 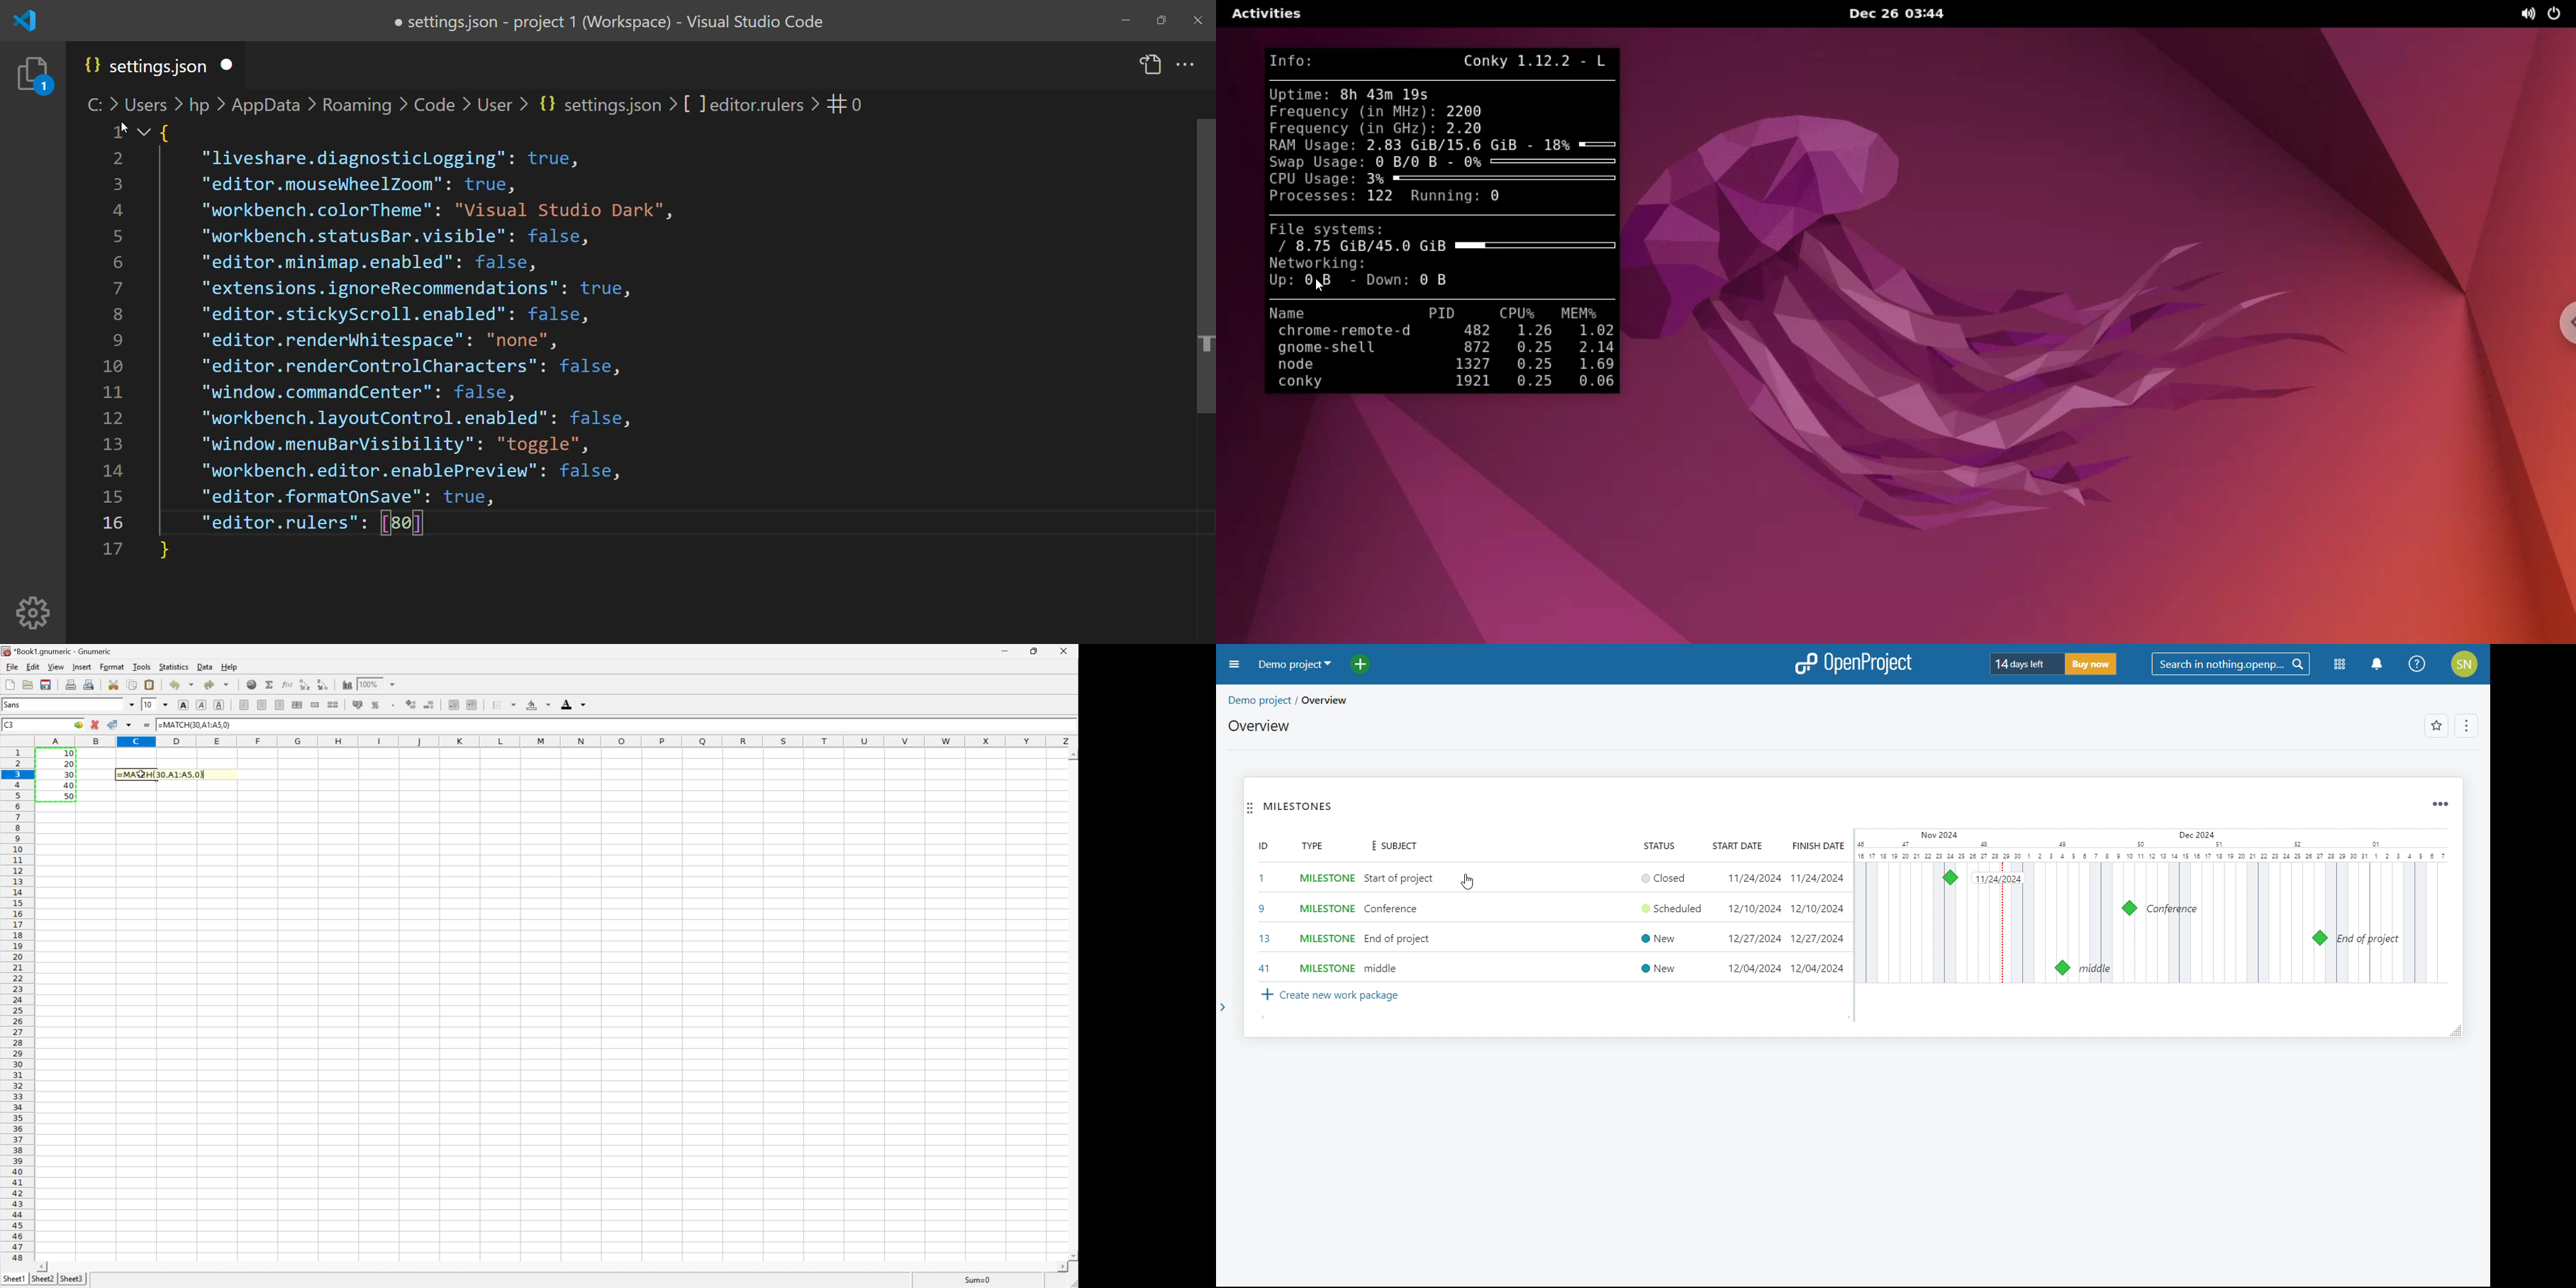 I want to click on Insert, so click(x=82, y=666).